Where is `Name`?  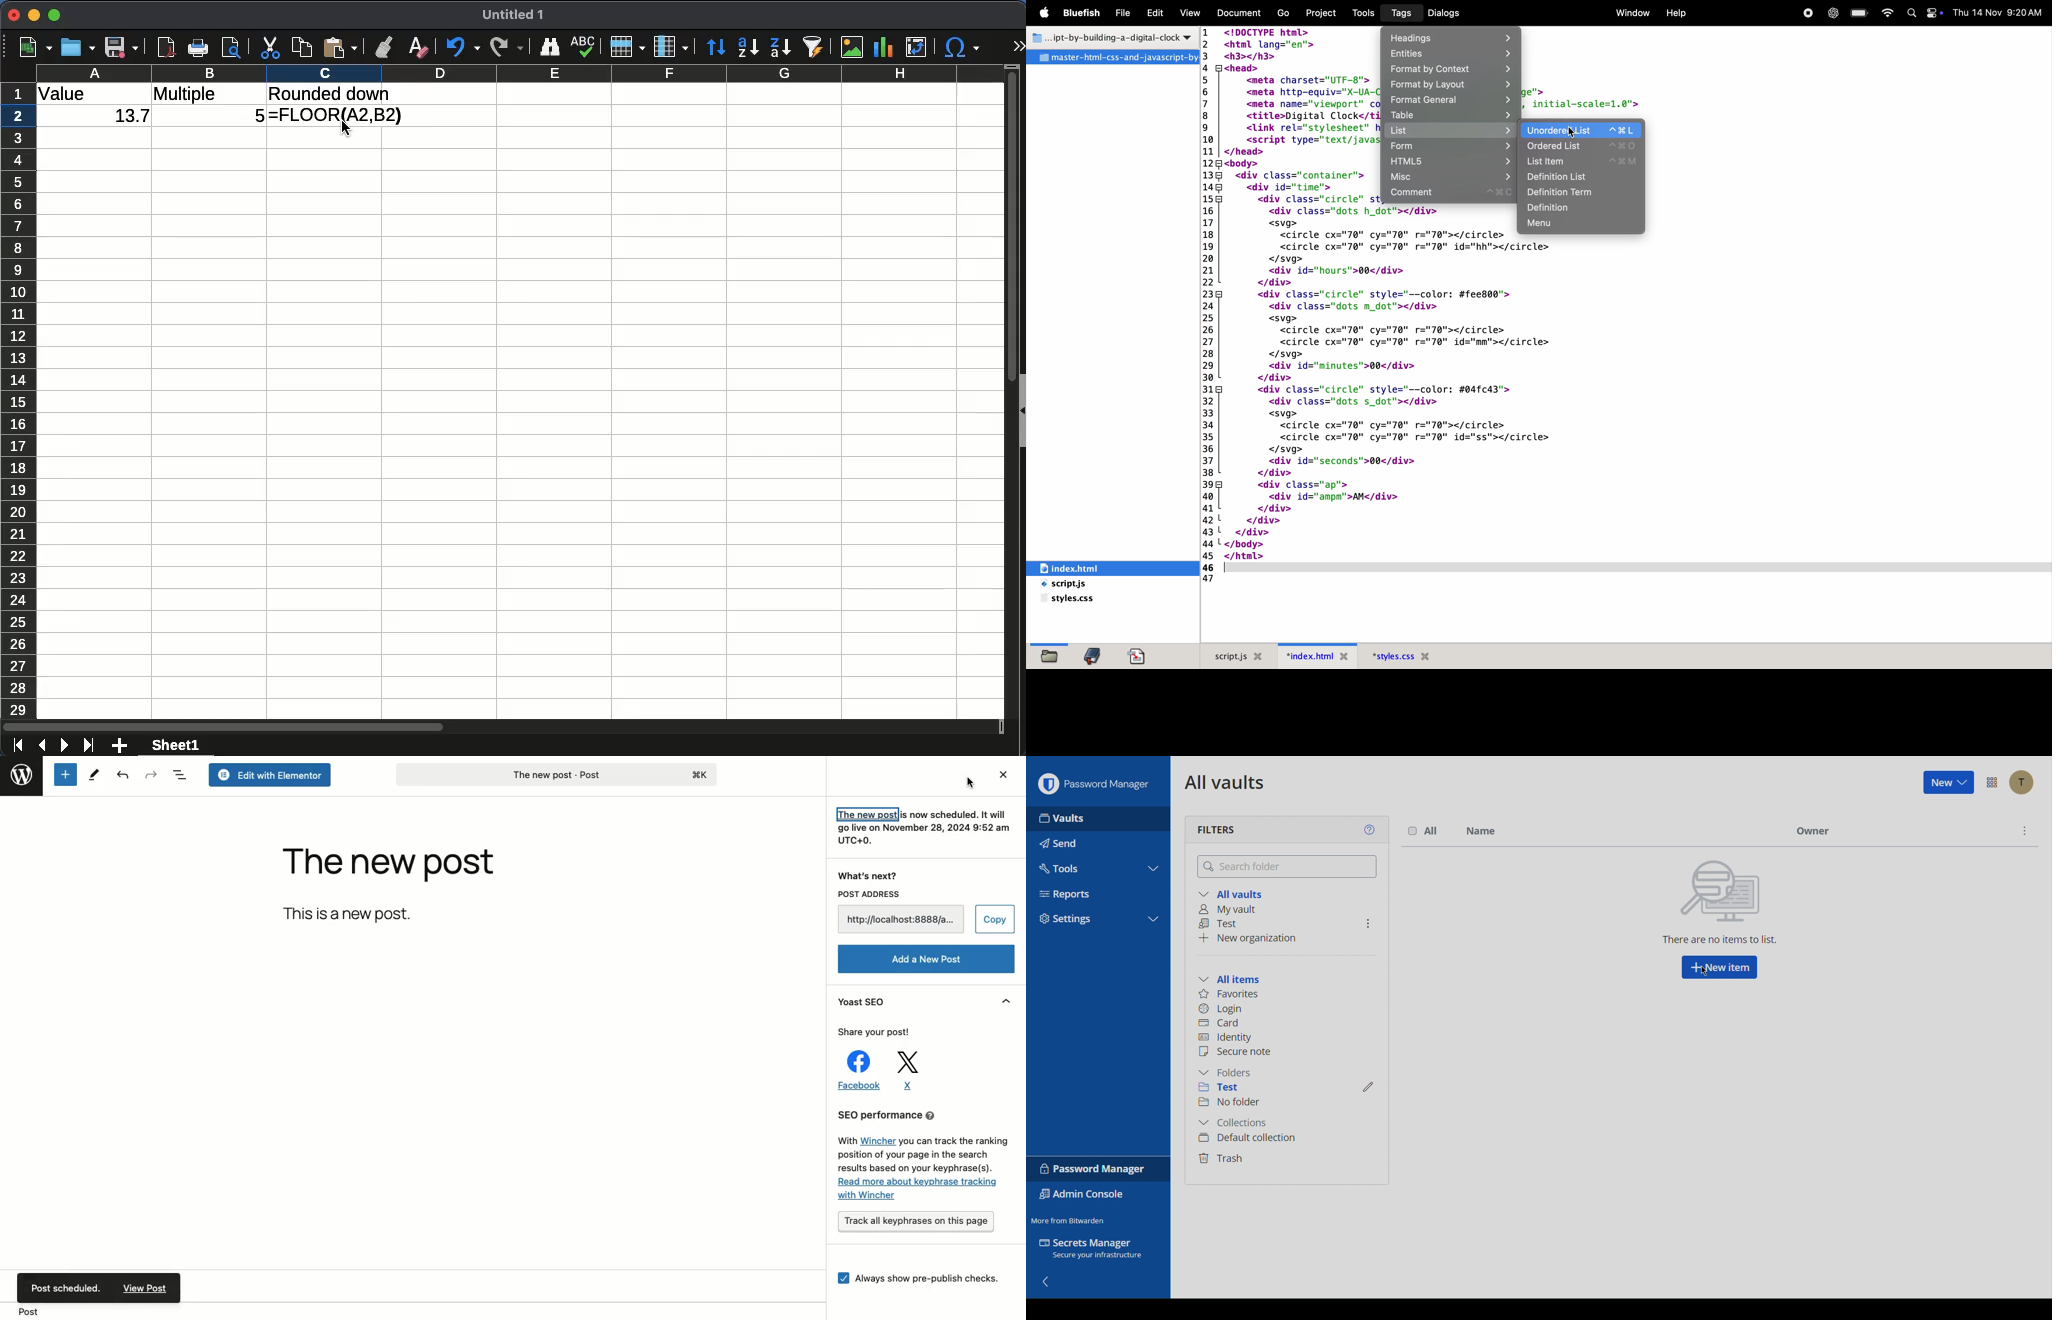 Name is located at coordinates (1480, 830).